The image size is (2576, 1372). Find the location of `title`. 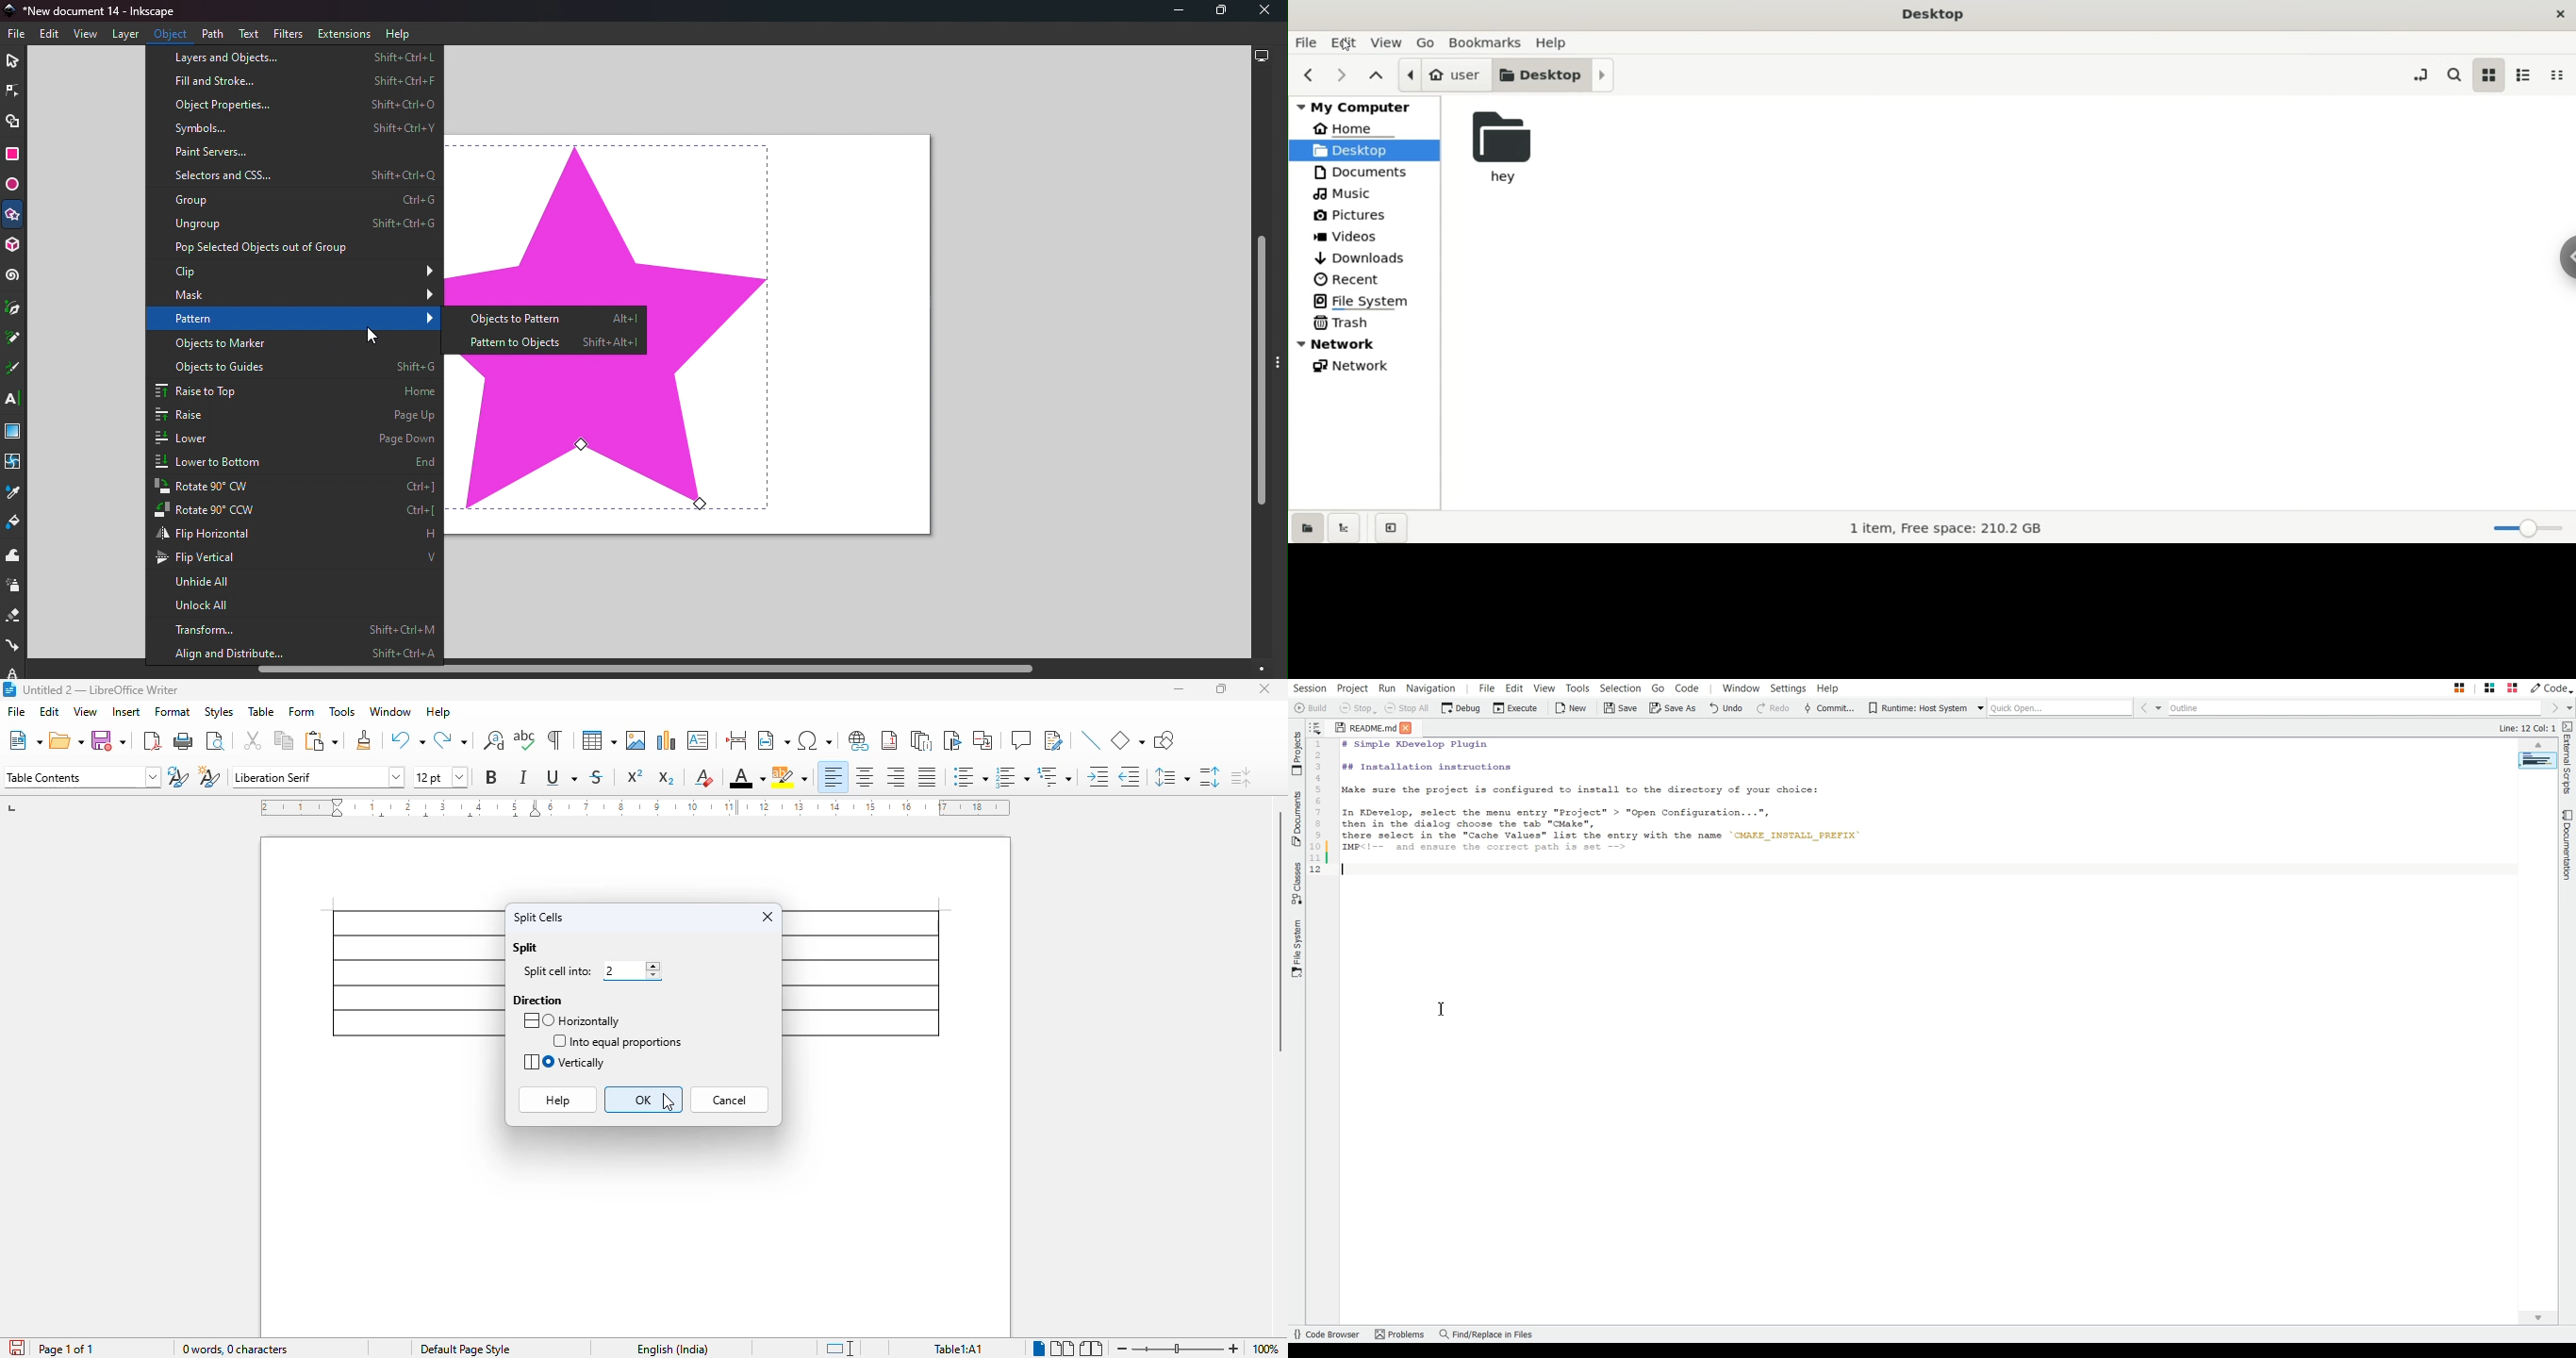

title is located at coordinates (102, 690).